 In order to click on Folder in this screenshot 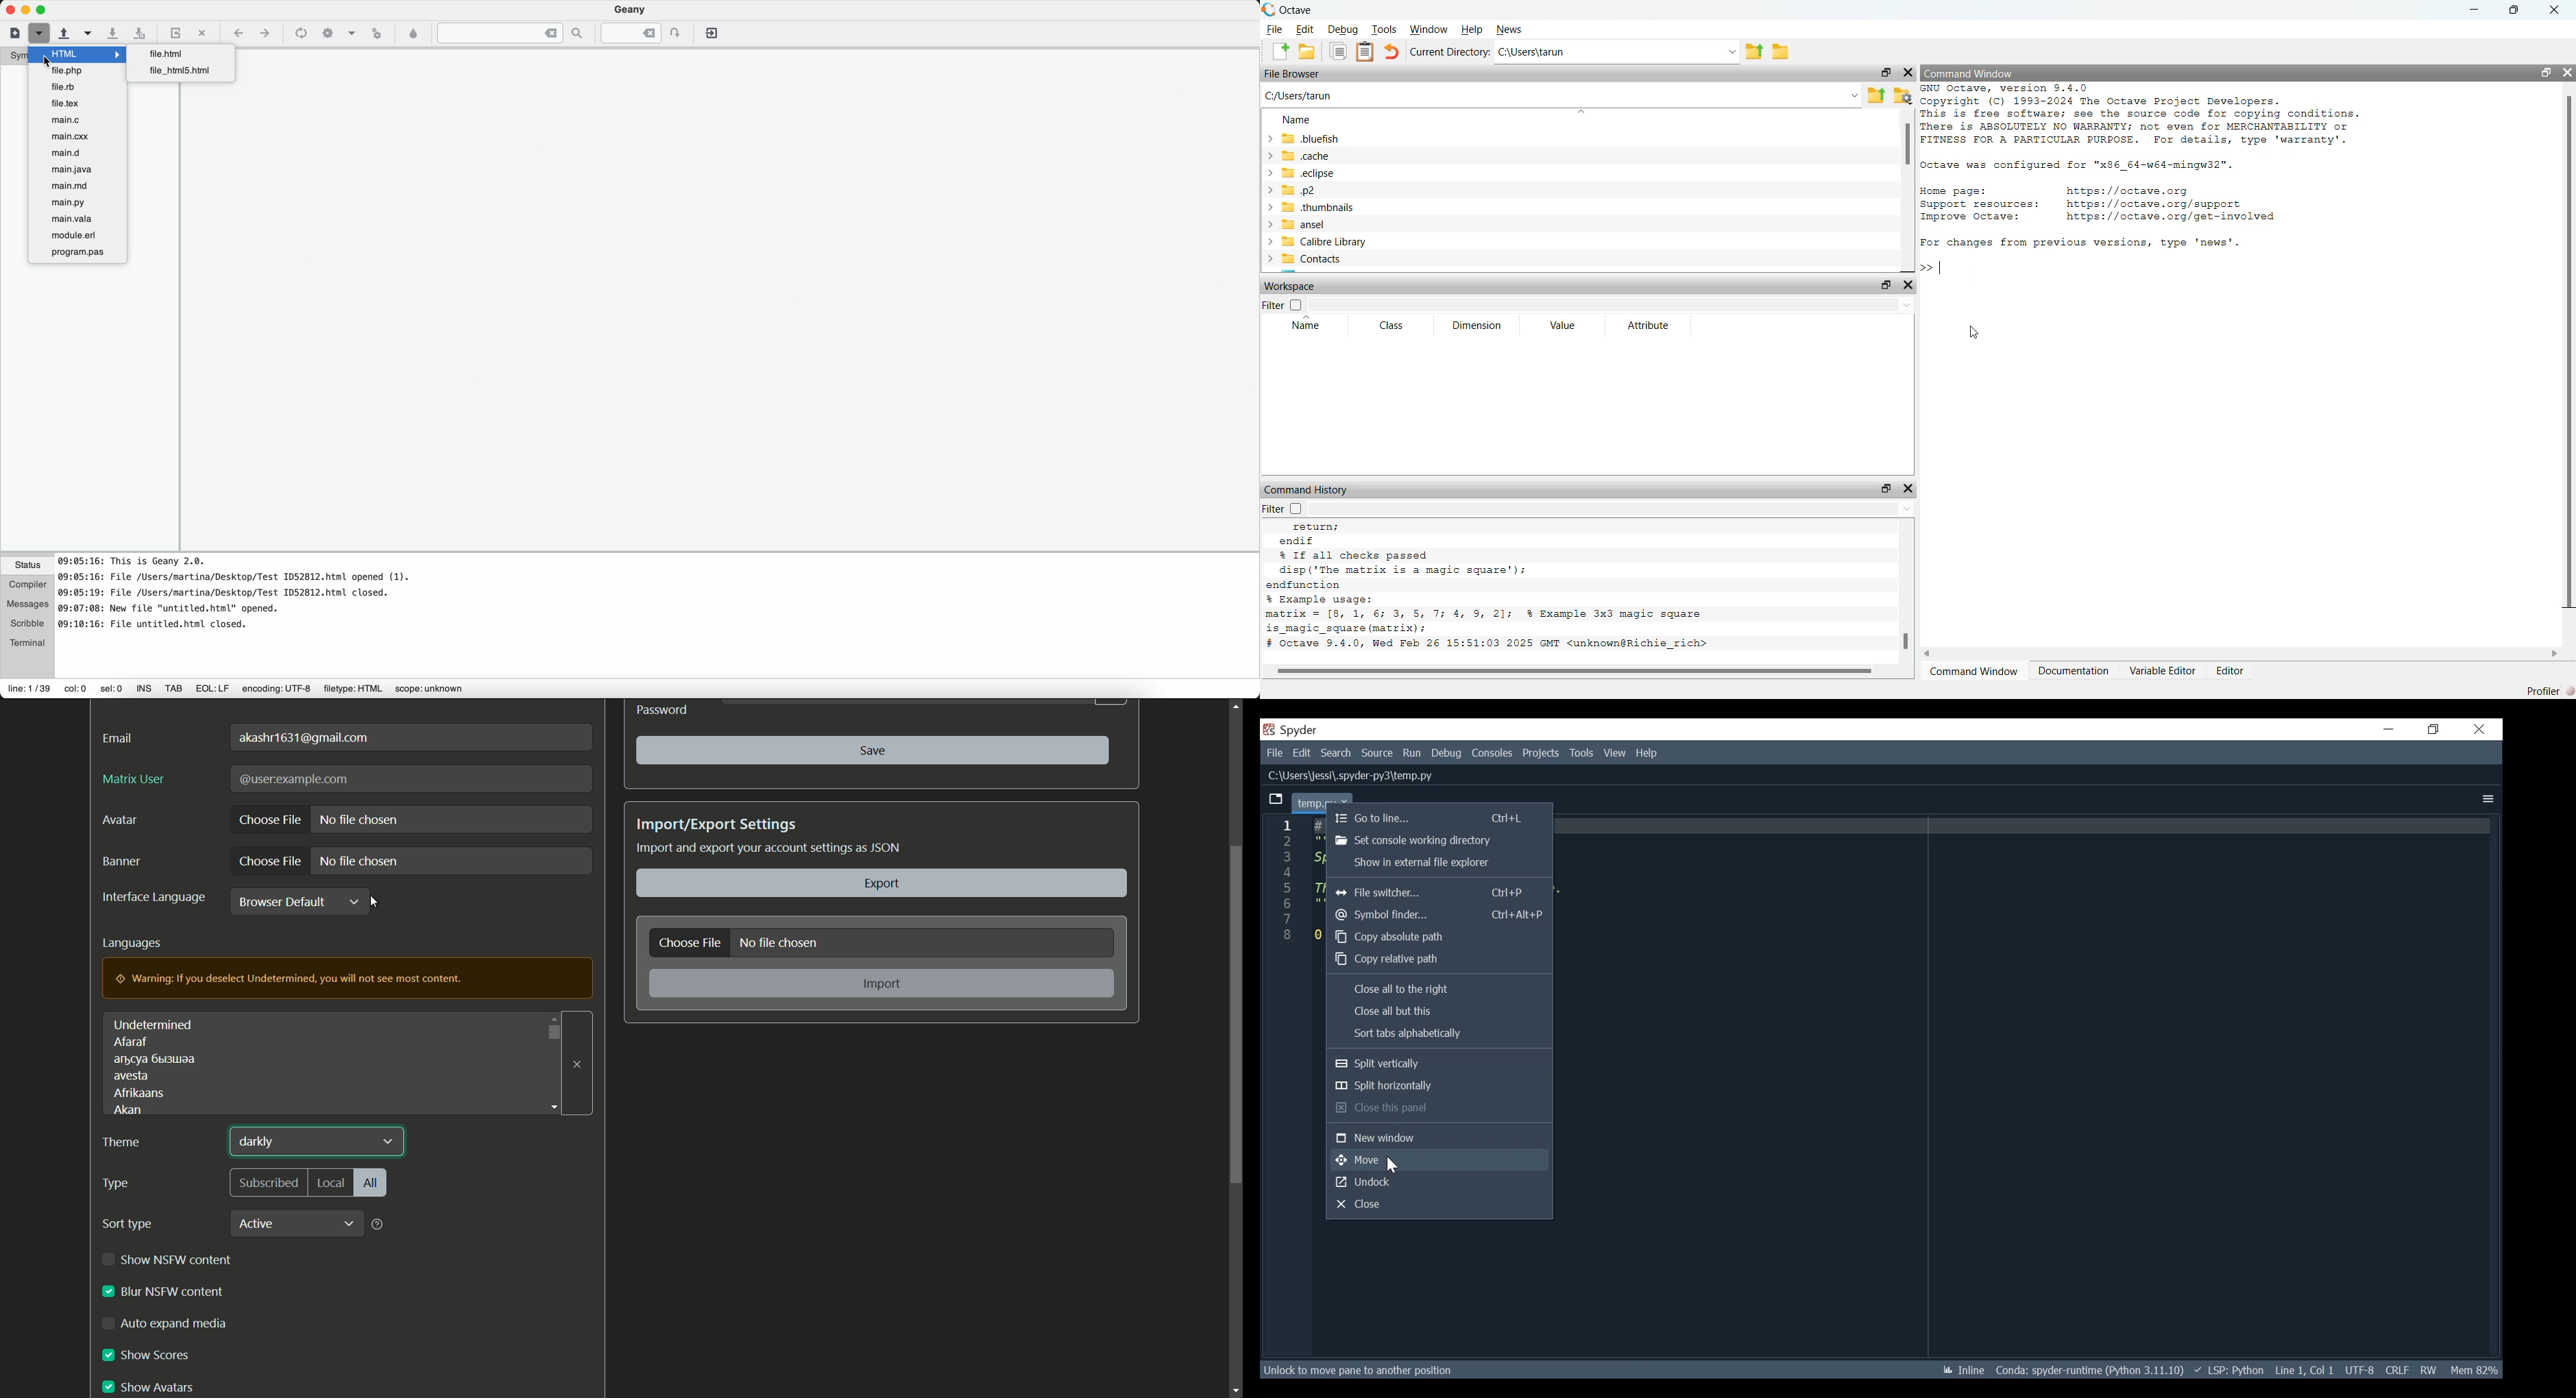, I will do `click(1780, 52)`.